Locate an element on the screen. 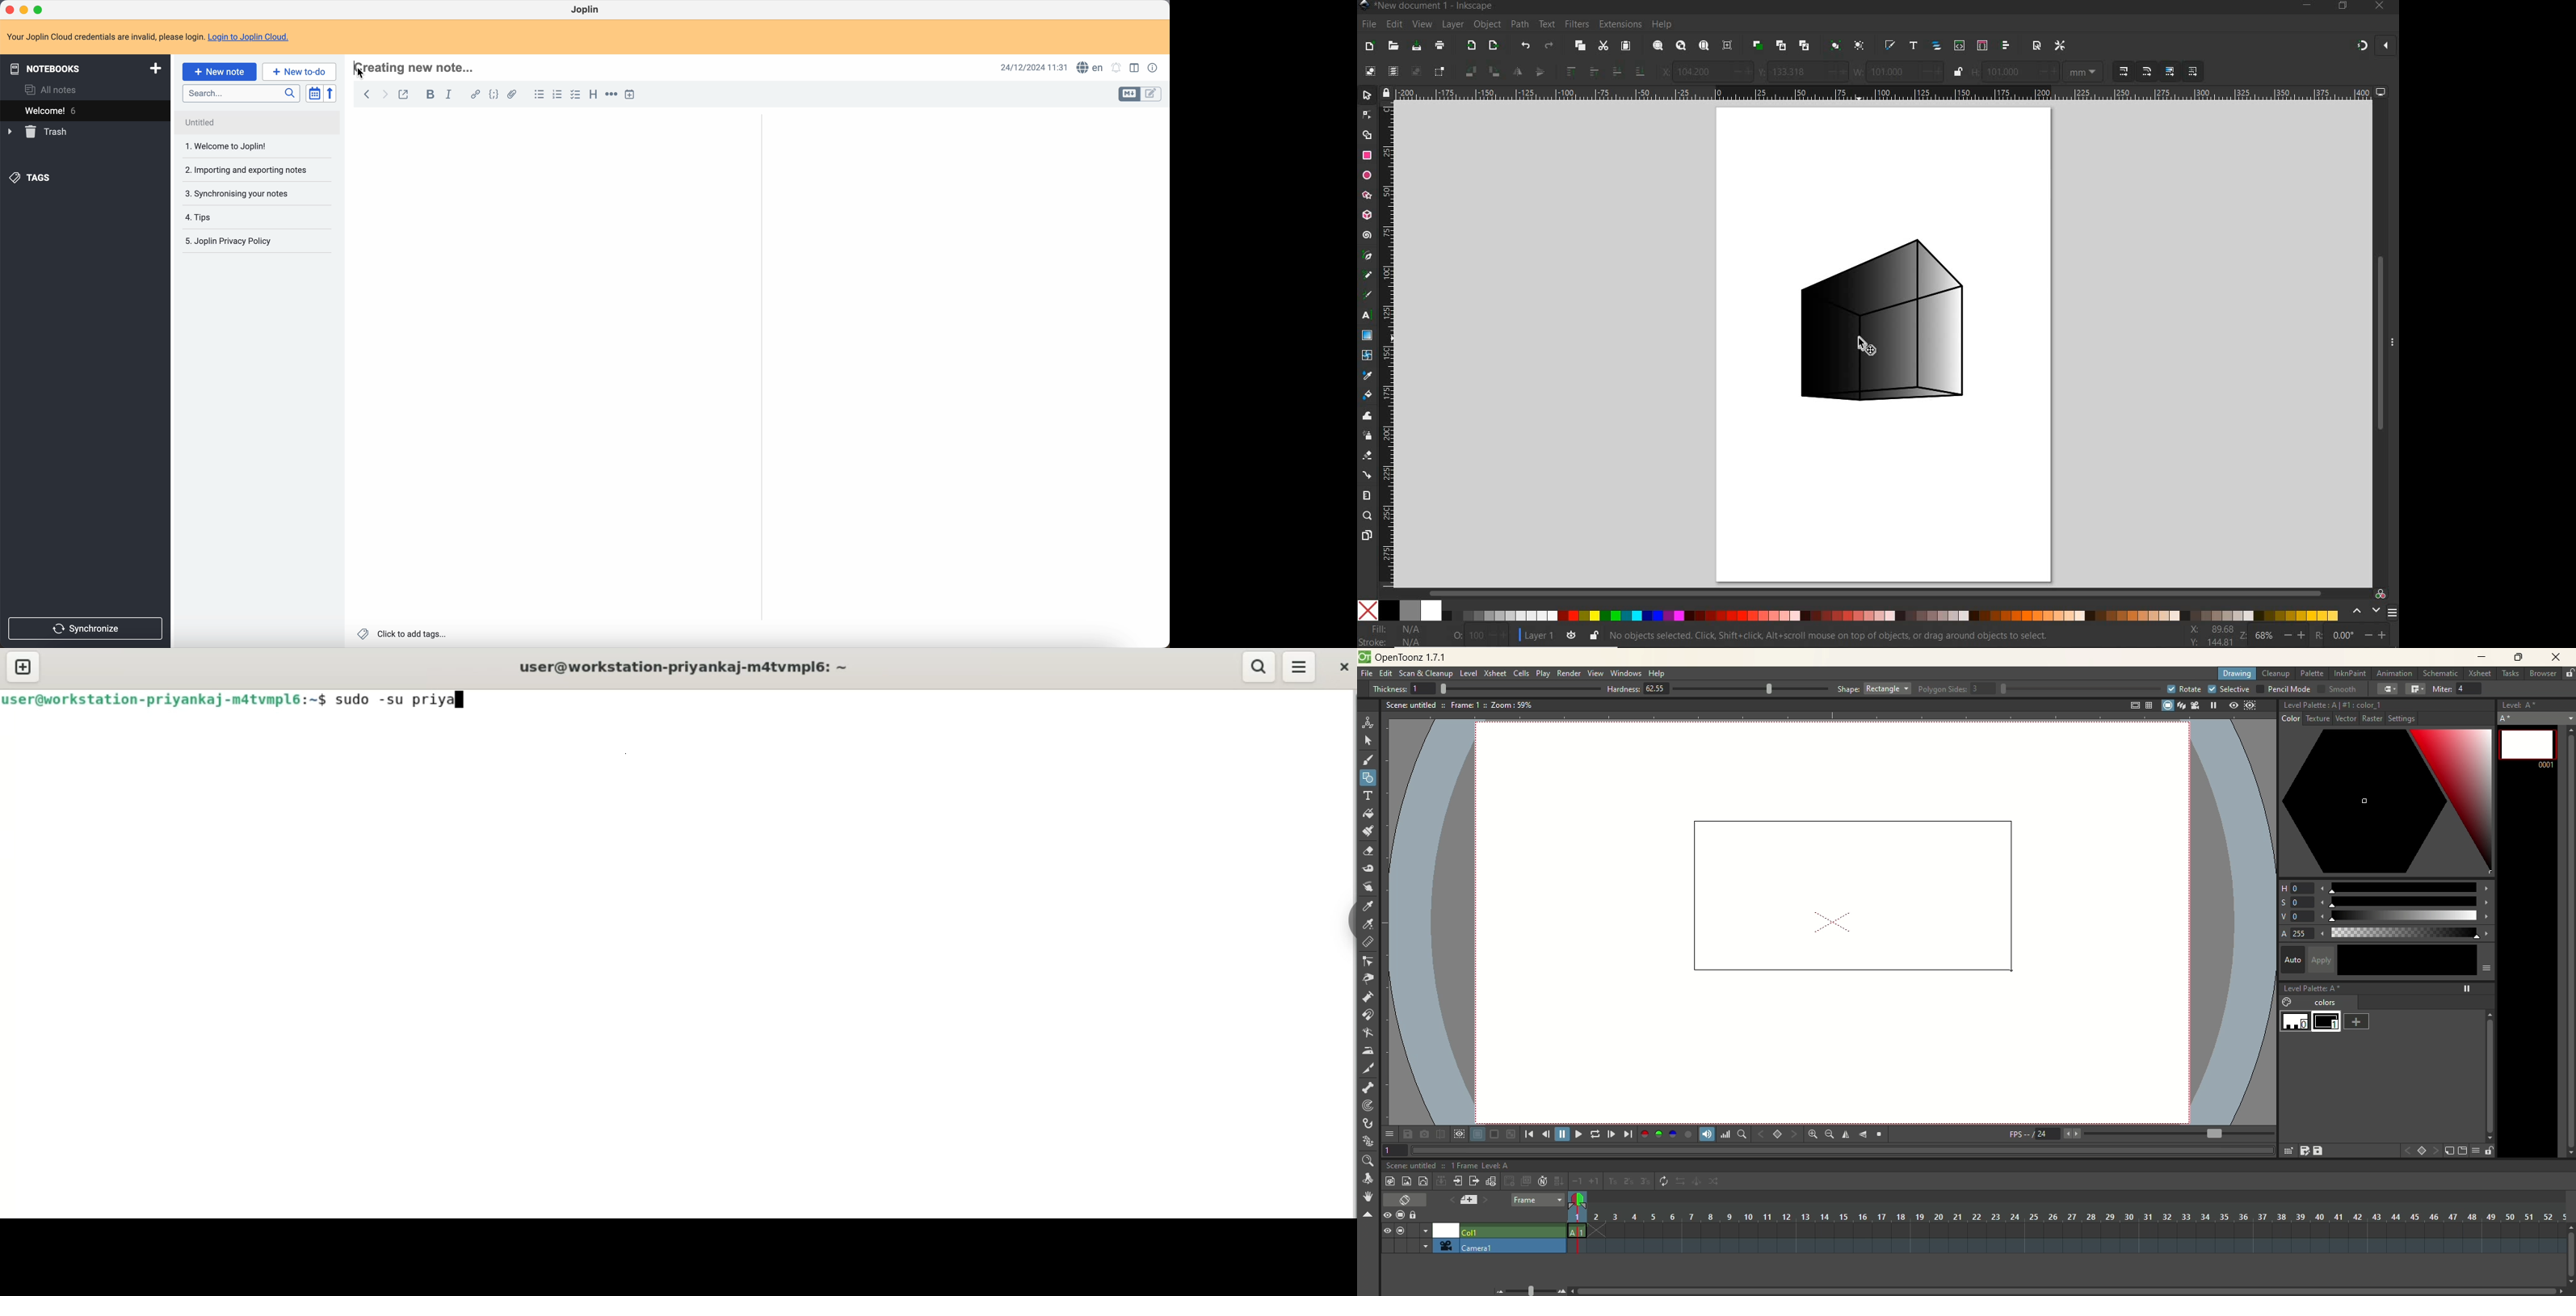 This screenshot has height=1316, width=2576. blue channel is located at coordinates (1671, 1133).